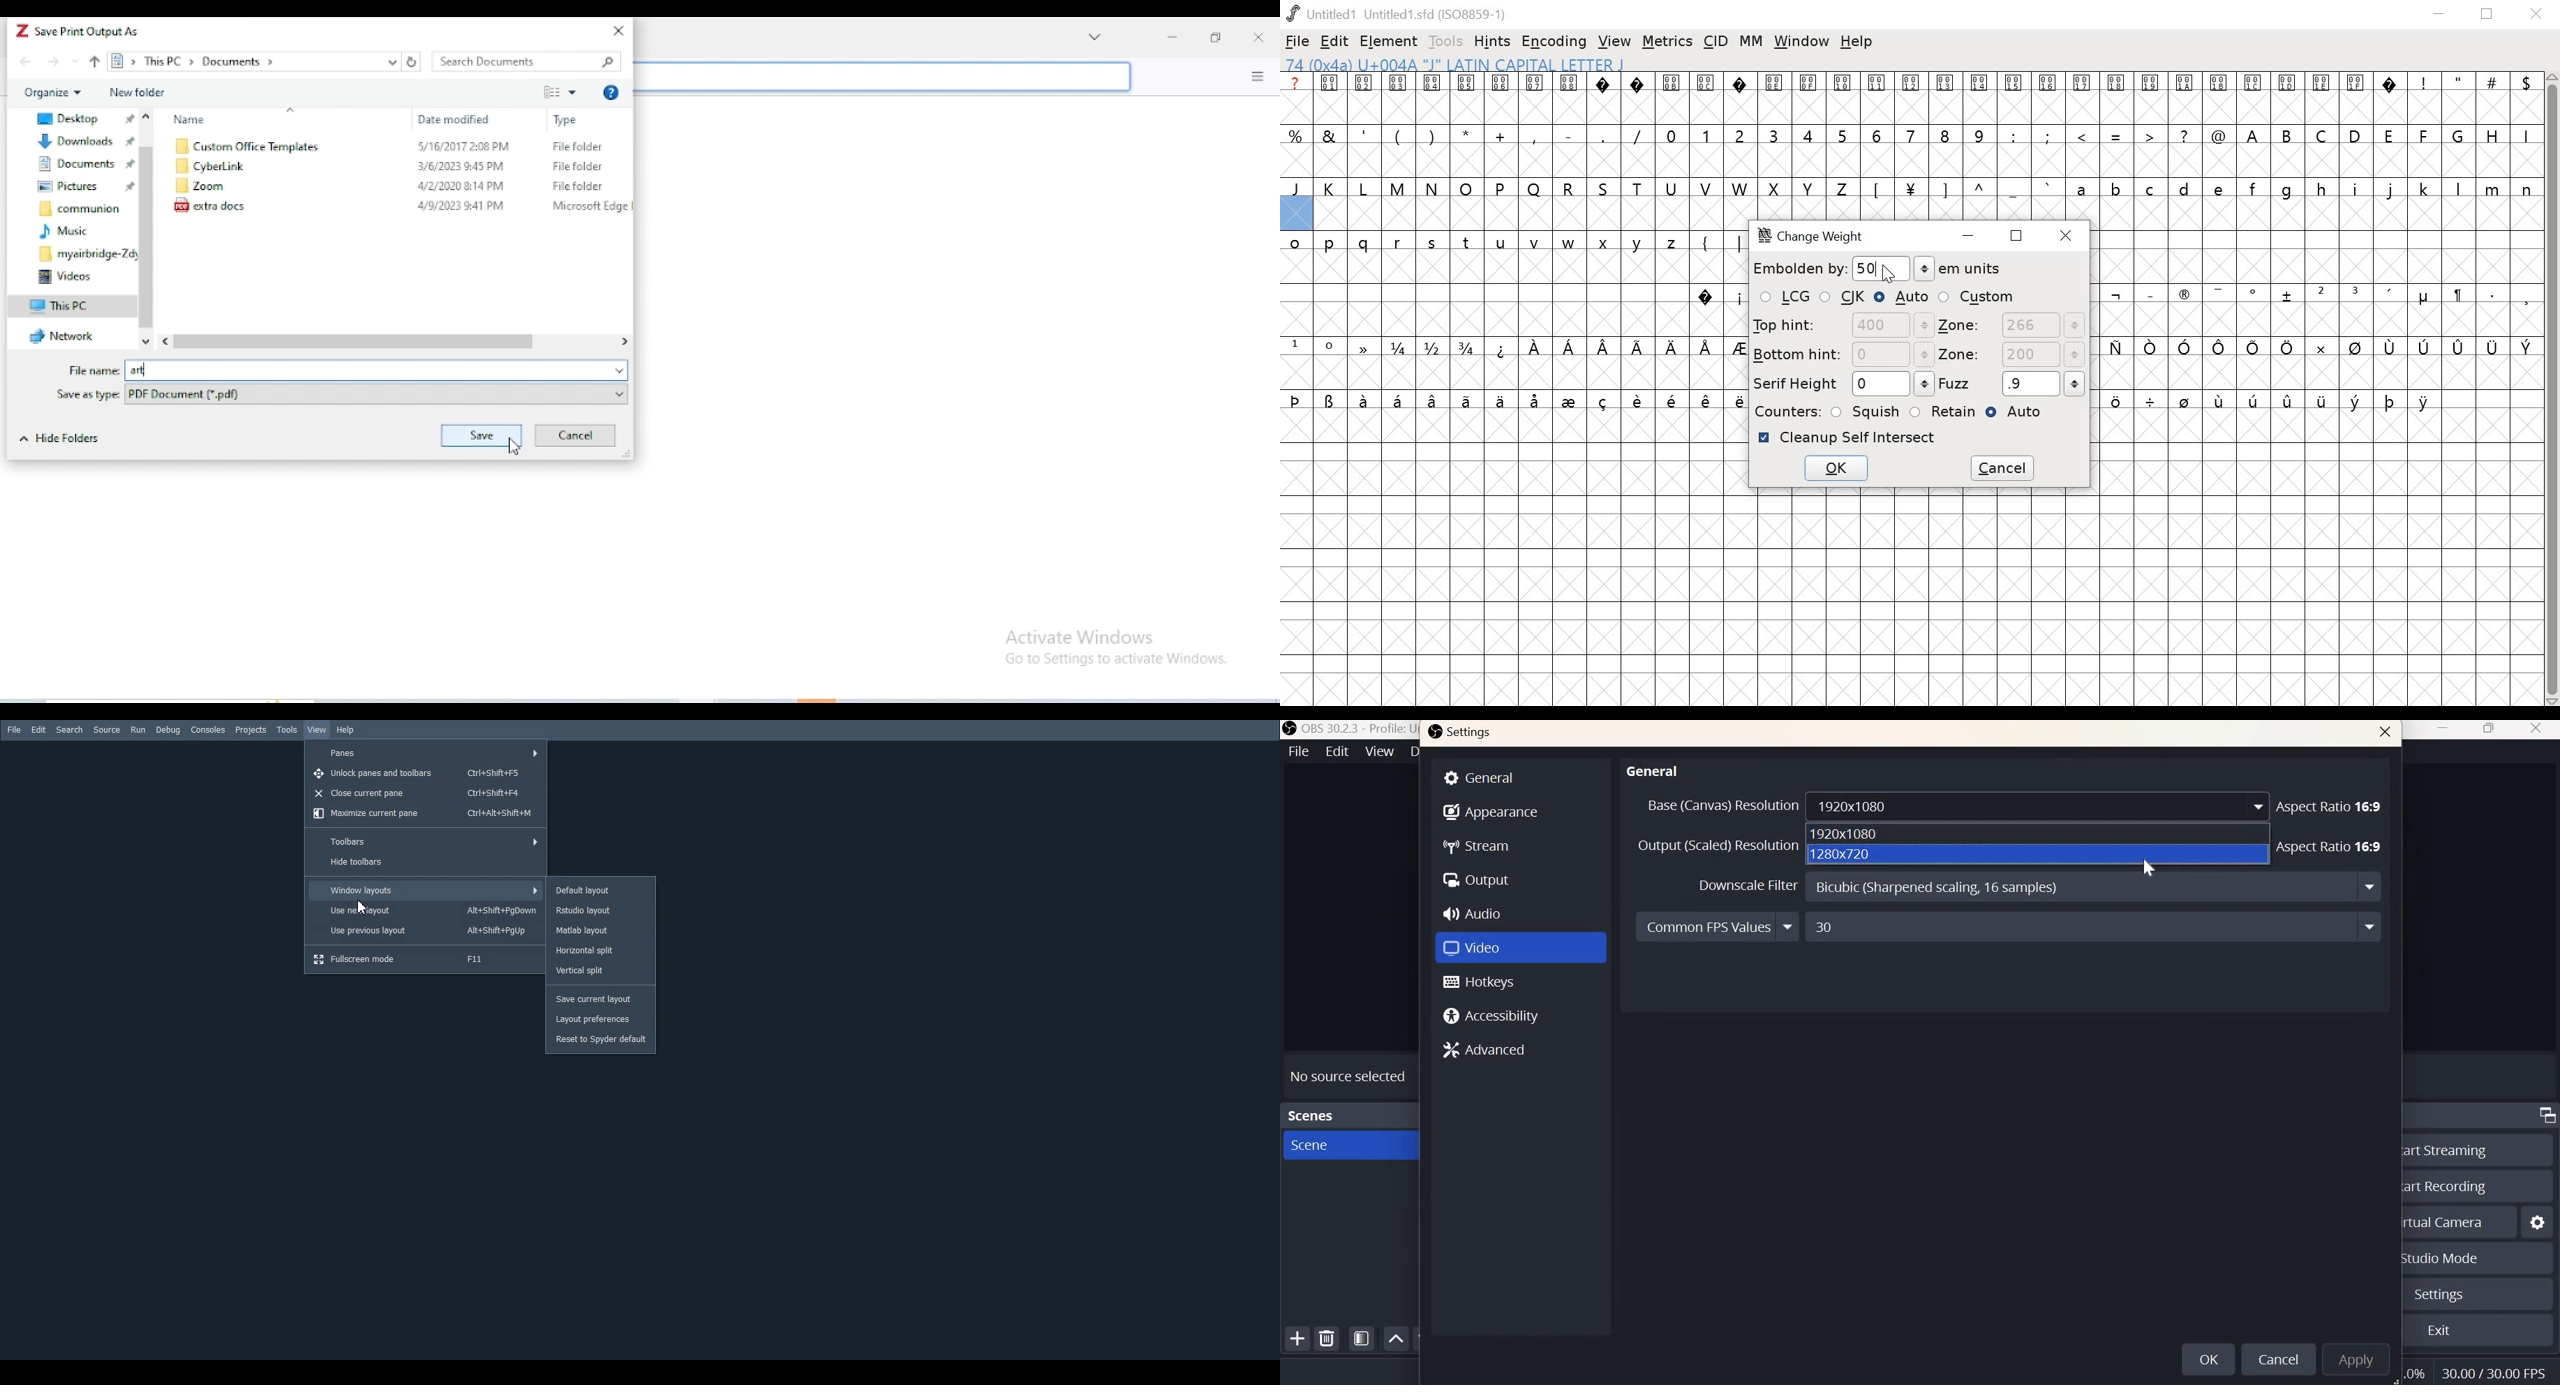 Image resolution: width=2576 pixels, height=1400 pixels. Describe the element at coordinates (378, 370) in the screenshot. I see `art` at that location.